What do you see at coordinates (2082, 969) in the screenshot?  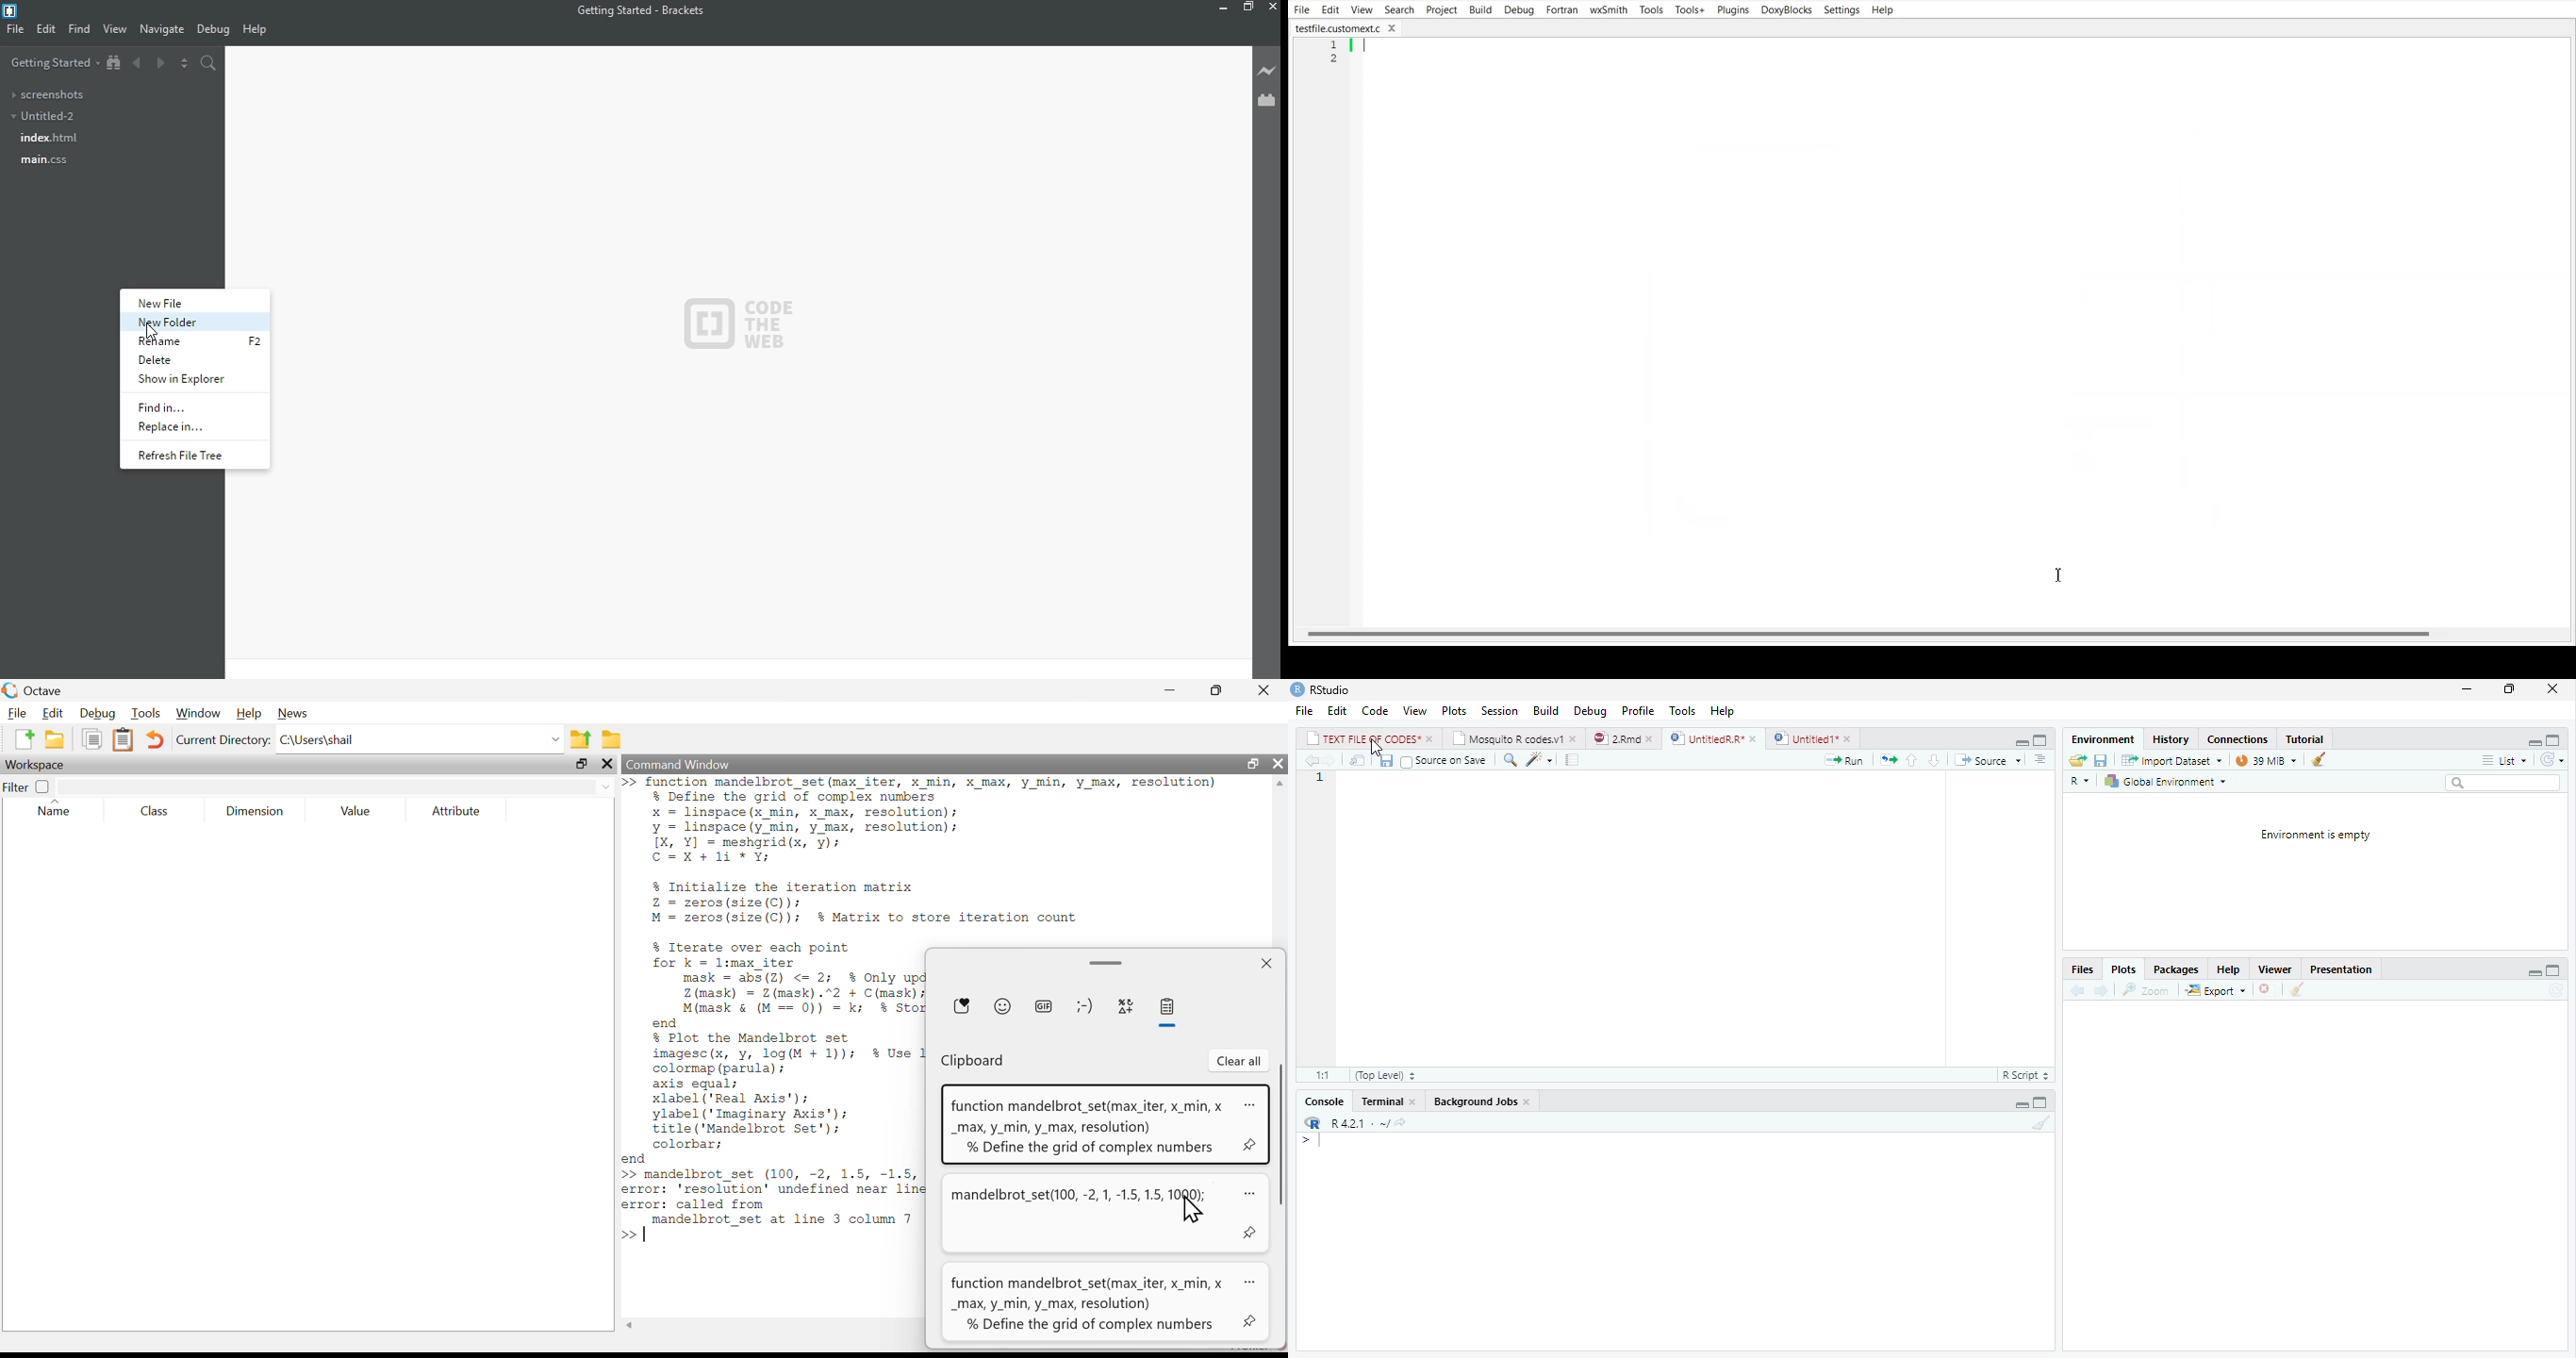 I see `Files` at bounding box center [2082, 969].